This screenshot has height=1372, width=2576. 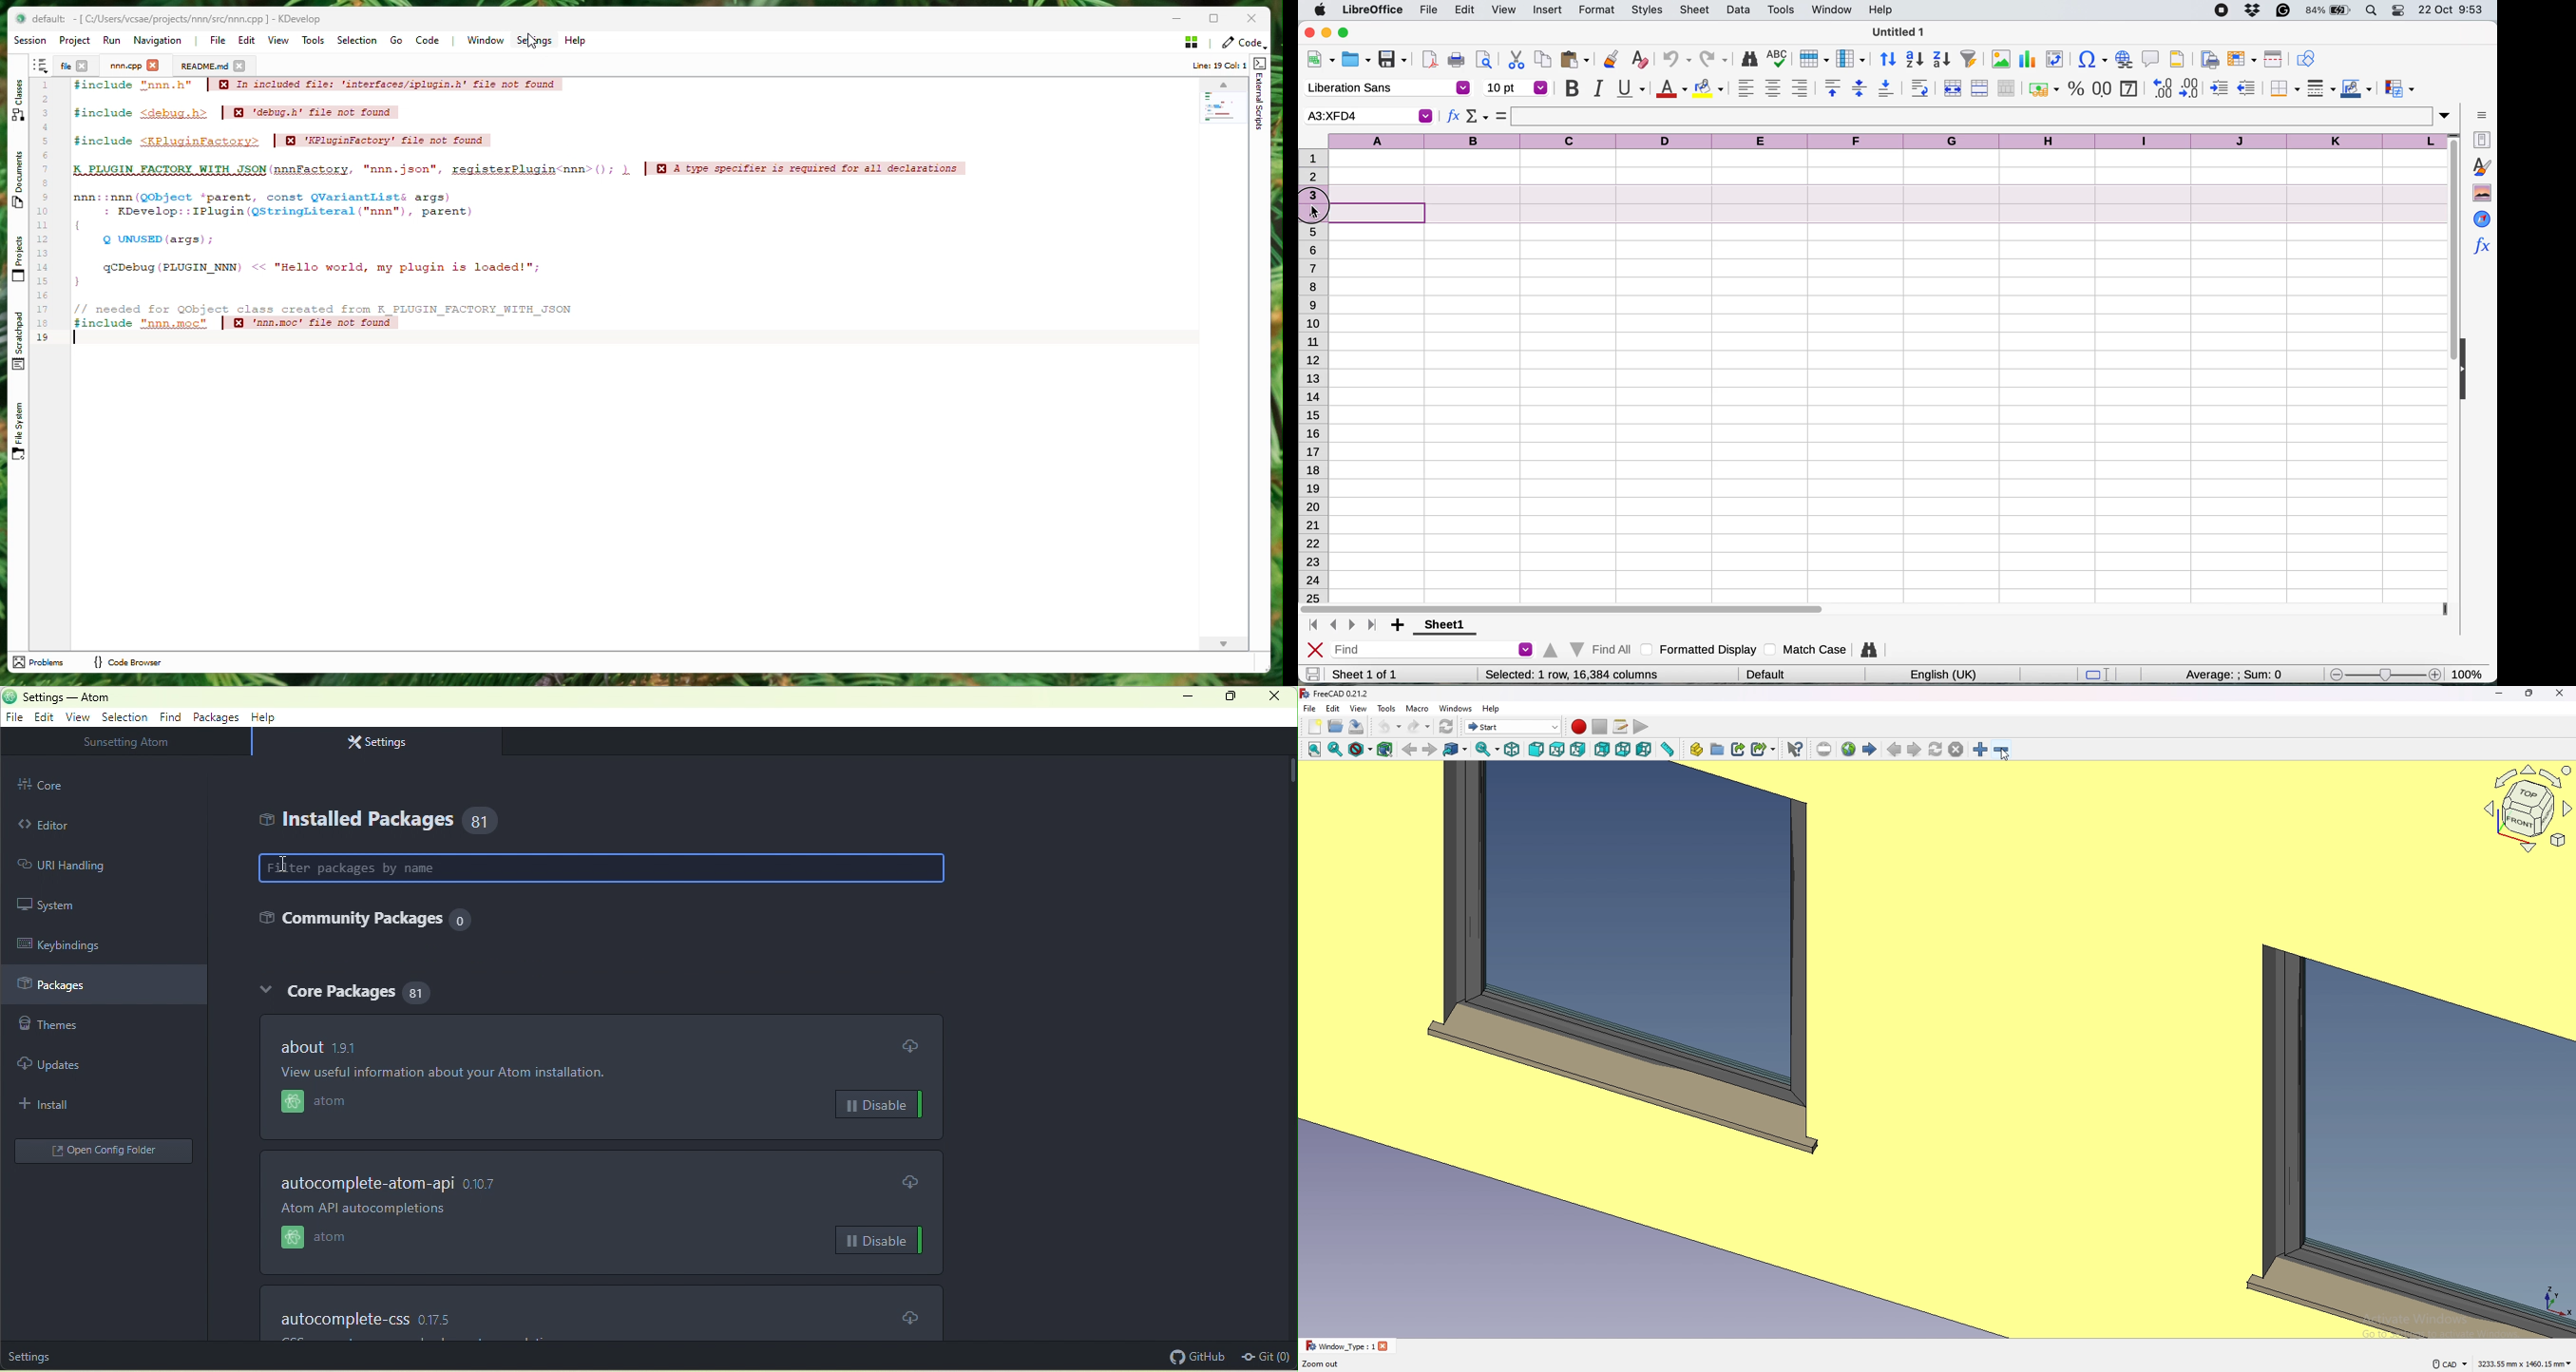 What do you see at coordinates (2089, 61) in the screenshot?
I see `insert hyperlink` at bounding box center [2089, 61].